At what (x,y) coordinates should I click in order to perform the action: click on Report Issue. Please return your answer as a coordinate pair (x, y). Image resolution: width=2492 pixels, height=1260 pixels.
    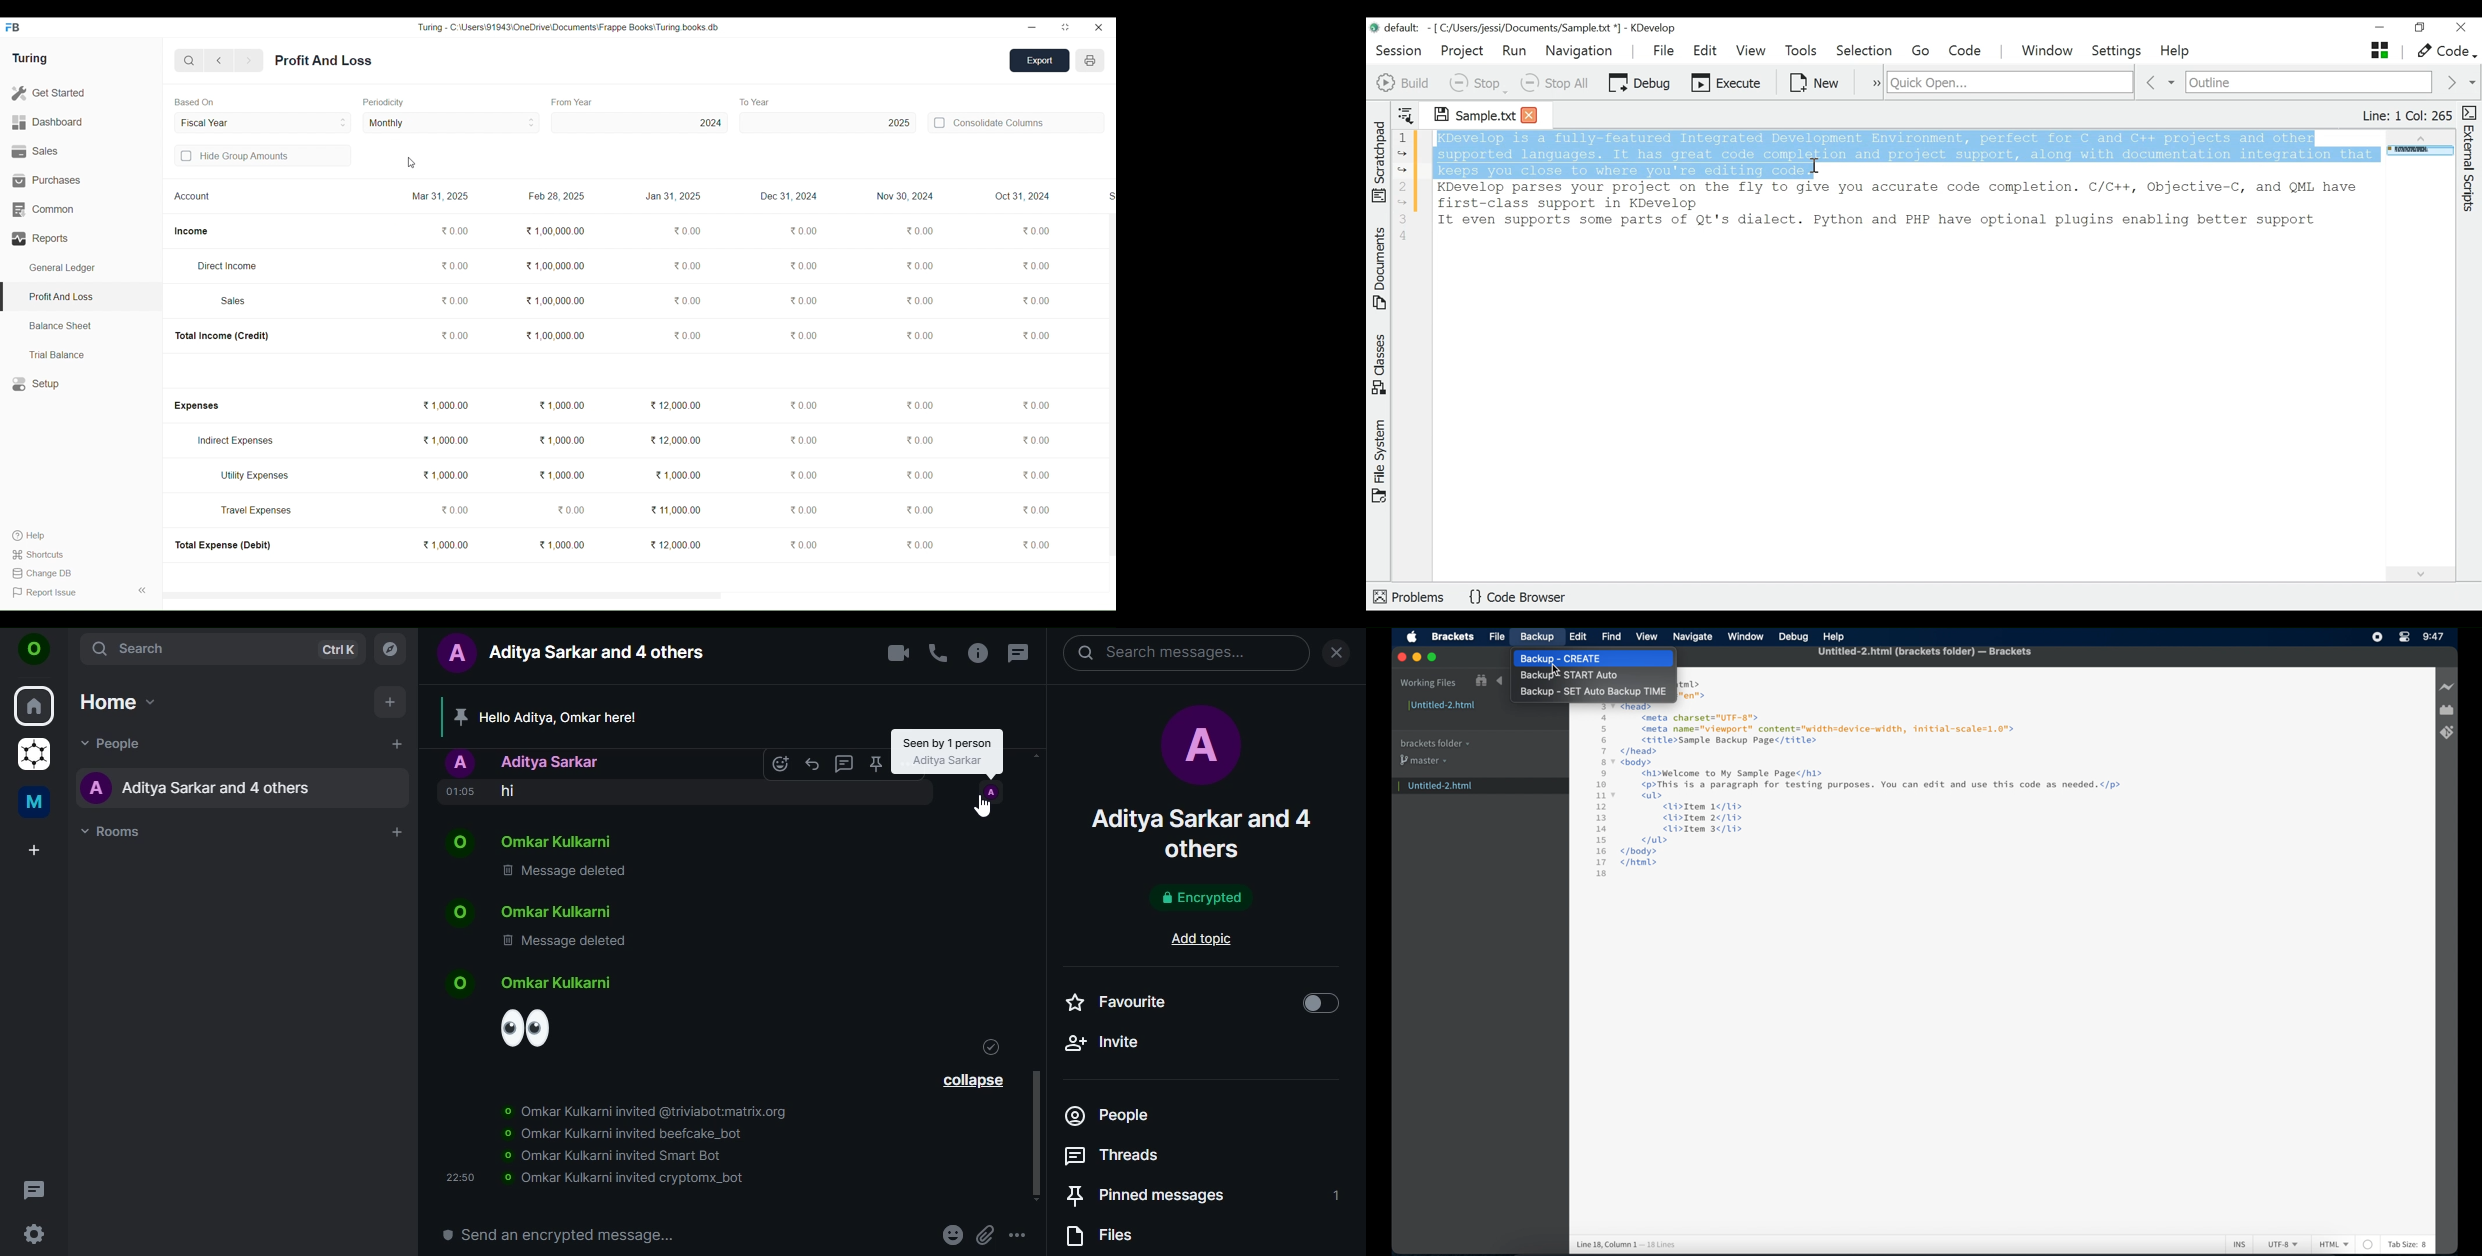
    Looking at the image, I should click on (47, 593).